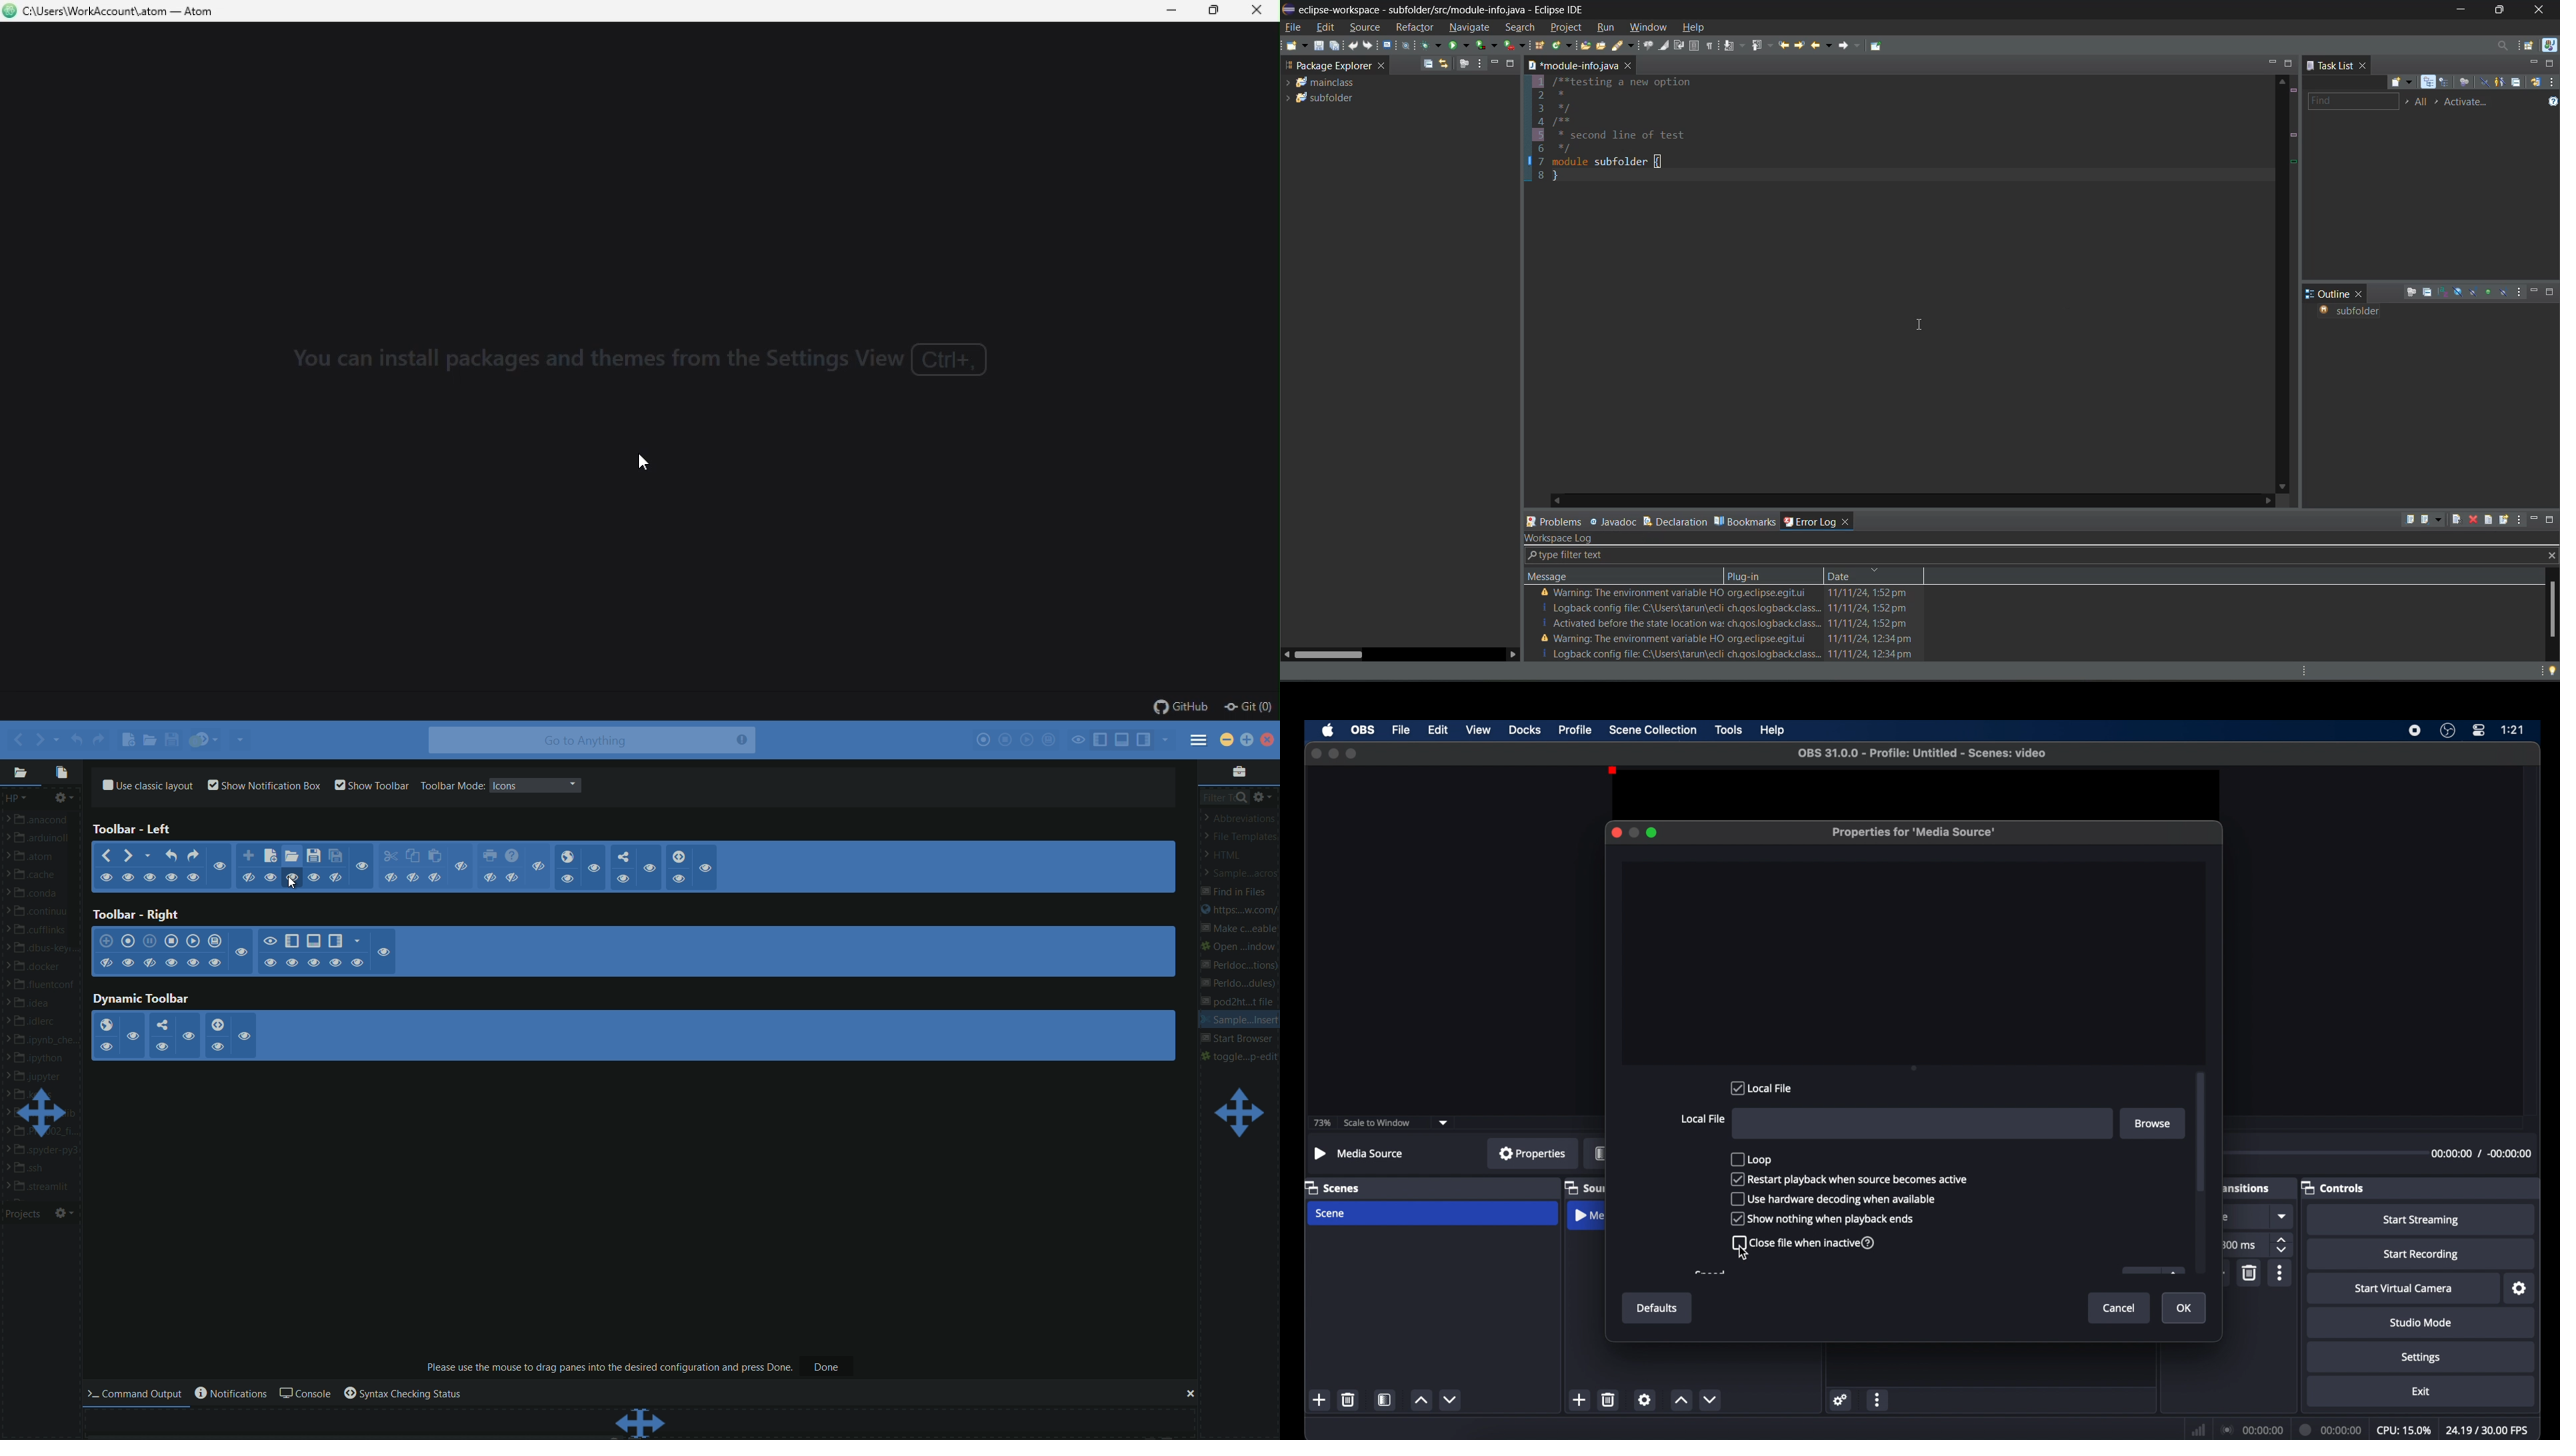 This screenshot has height=1456, width=2576. What do you see at coordinates (138, 1393) in the screenshot?
I see `command output` at bounding box center [138, 1393].